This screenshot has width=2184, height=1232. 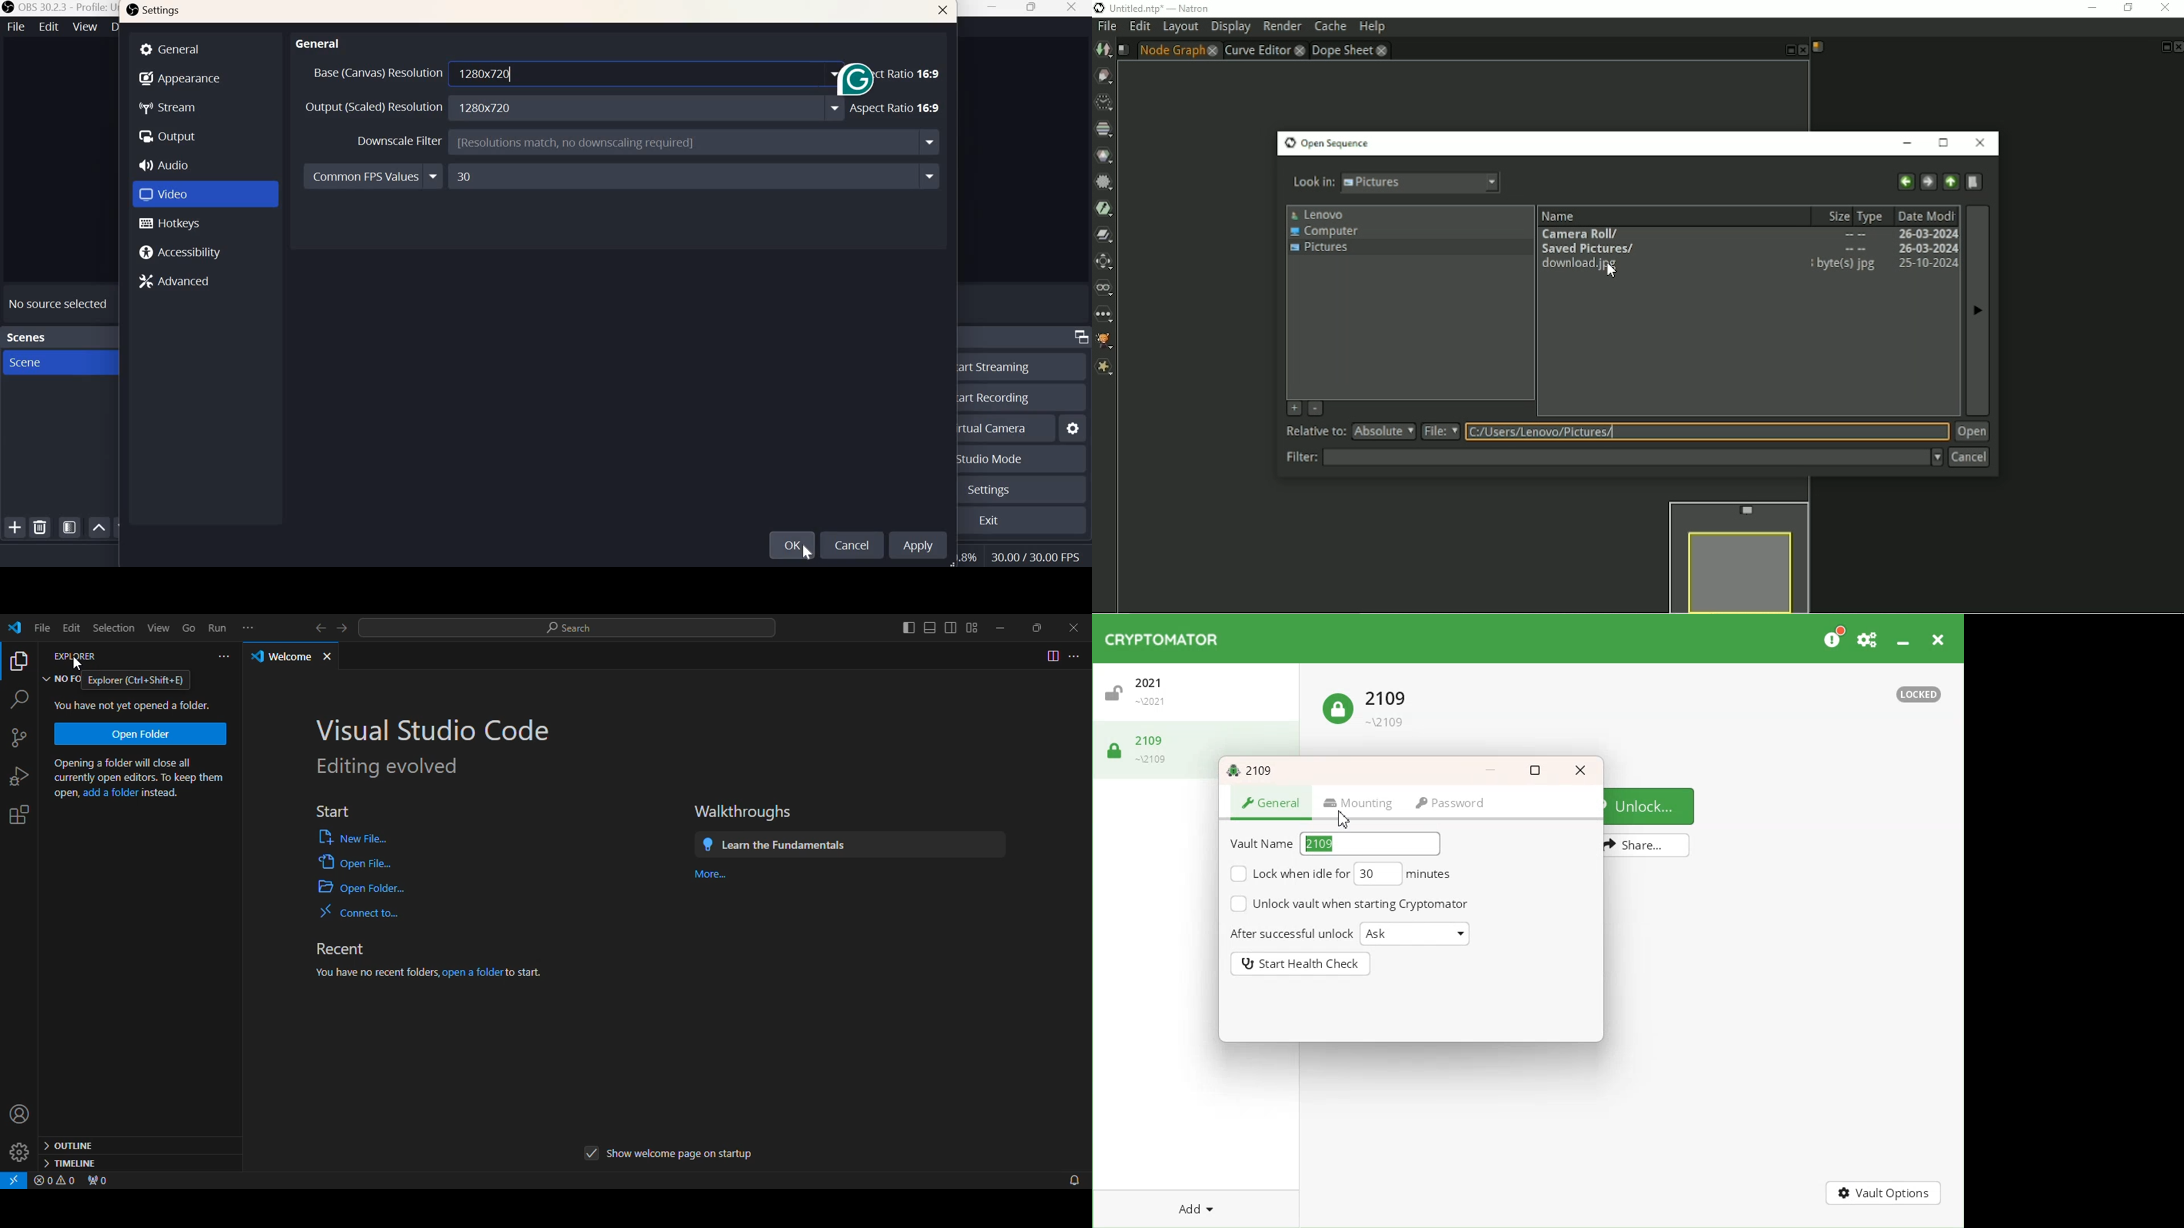 What do you see at coordinates (851, 845) in the screenshot?
I see `Learn the Fundamentals` at bounding box center [851, 845].